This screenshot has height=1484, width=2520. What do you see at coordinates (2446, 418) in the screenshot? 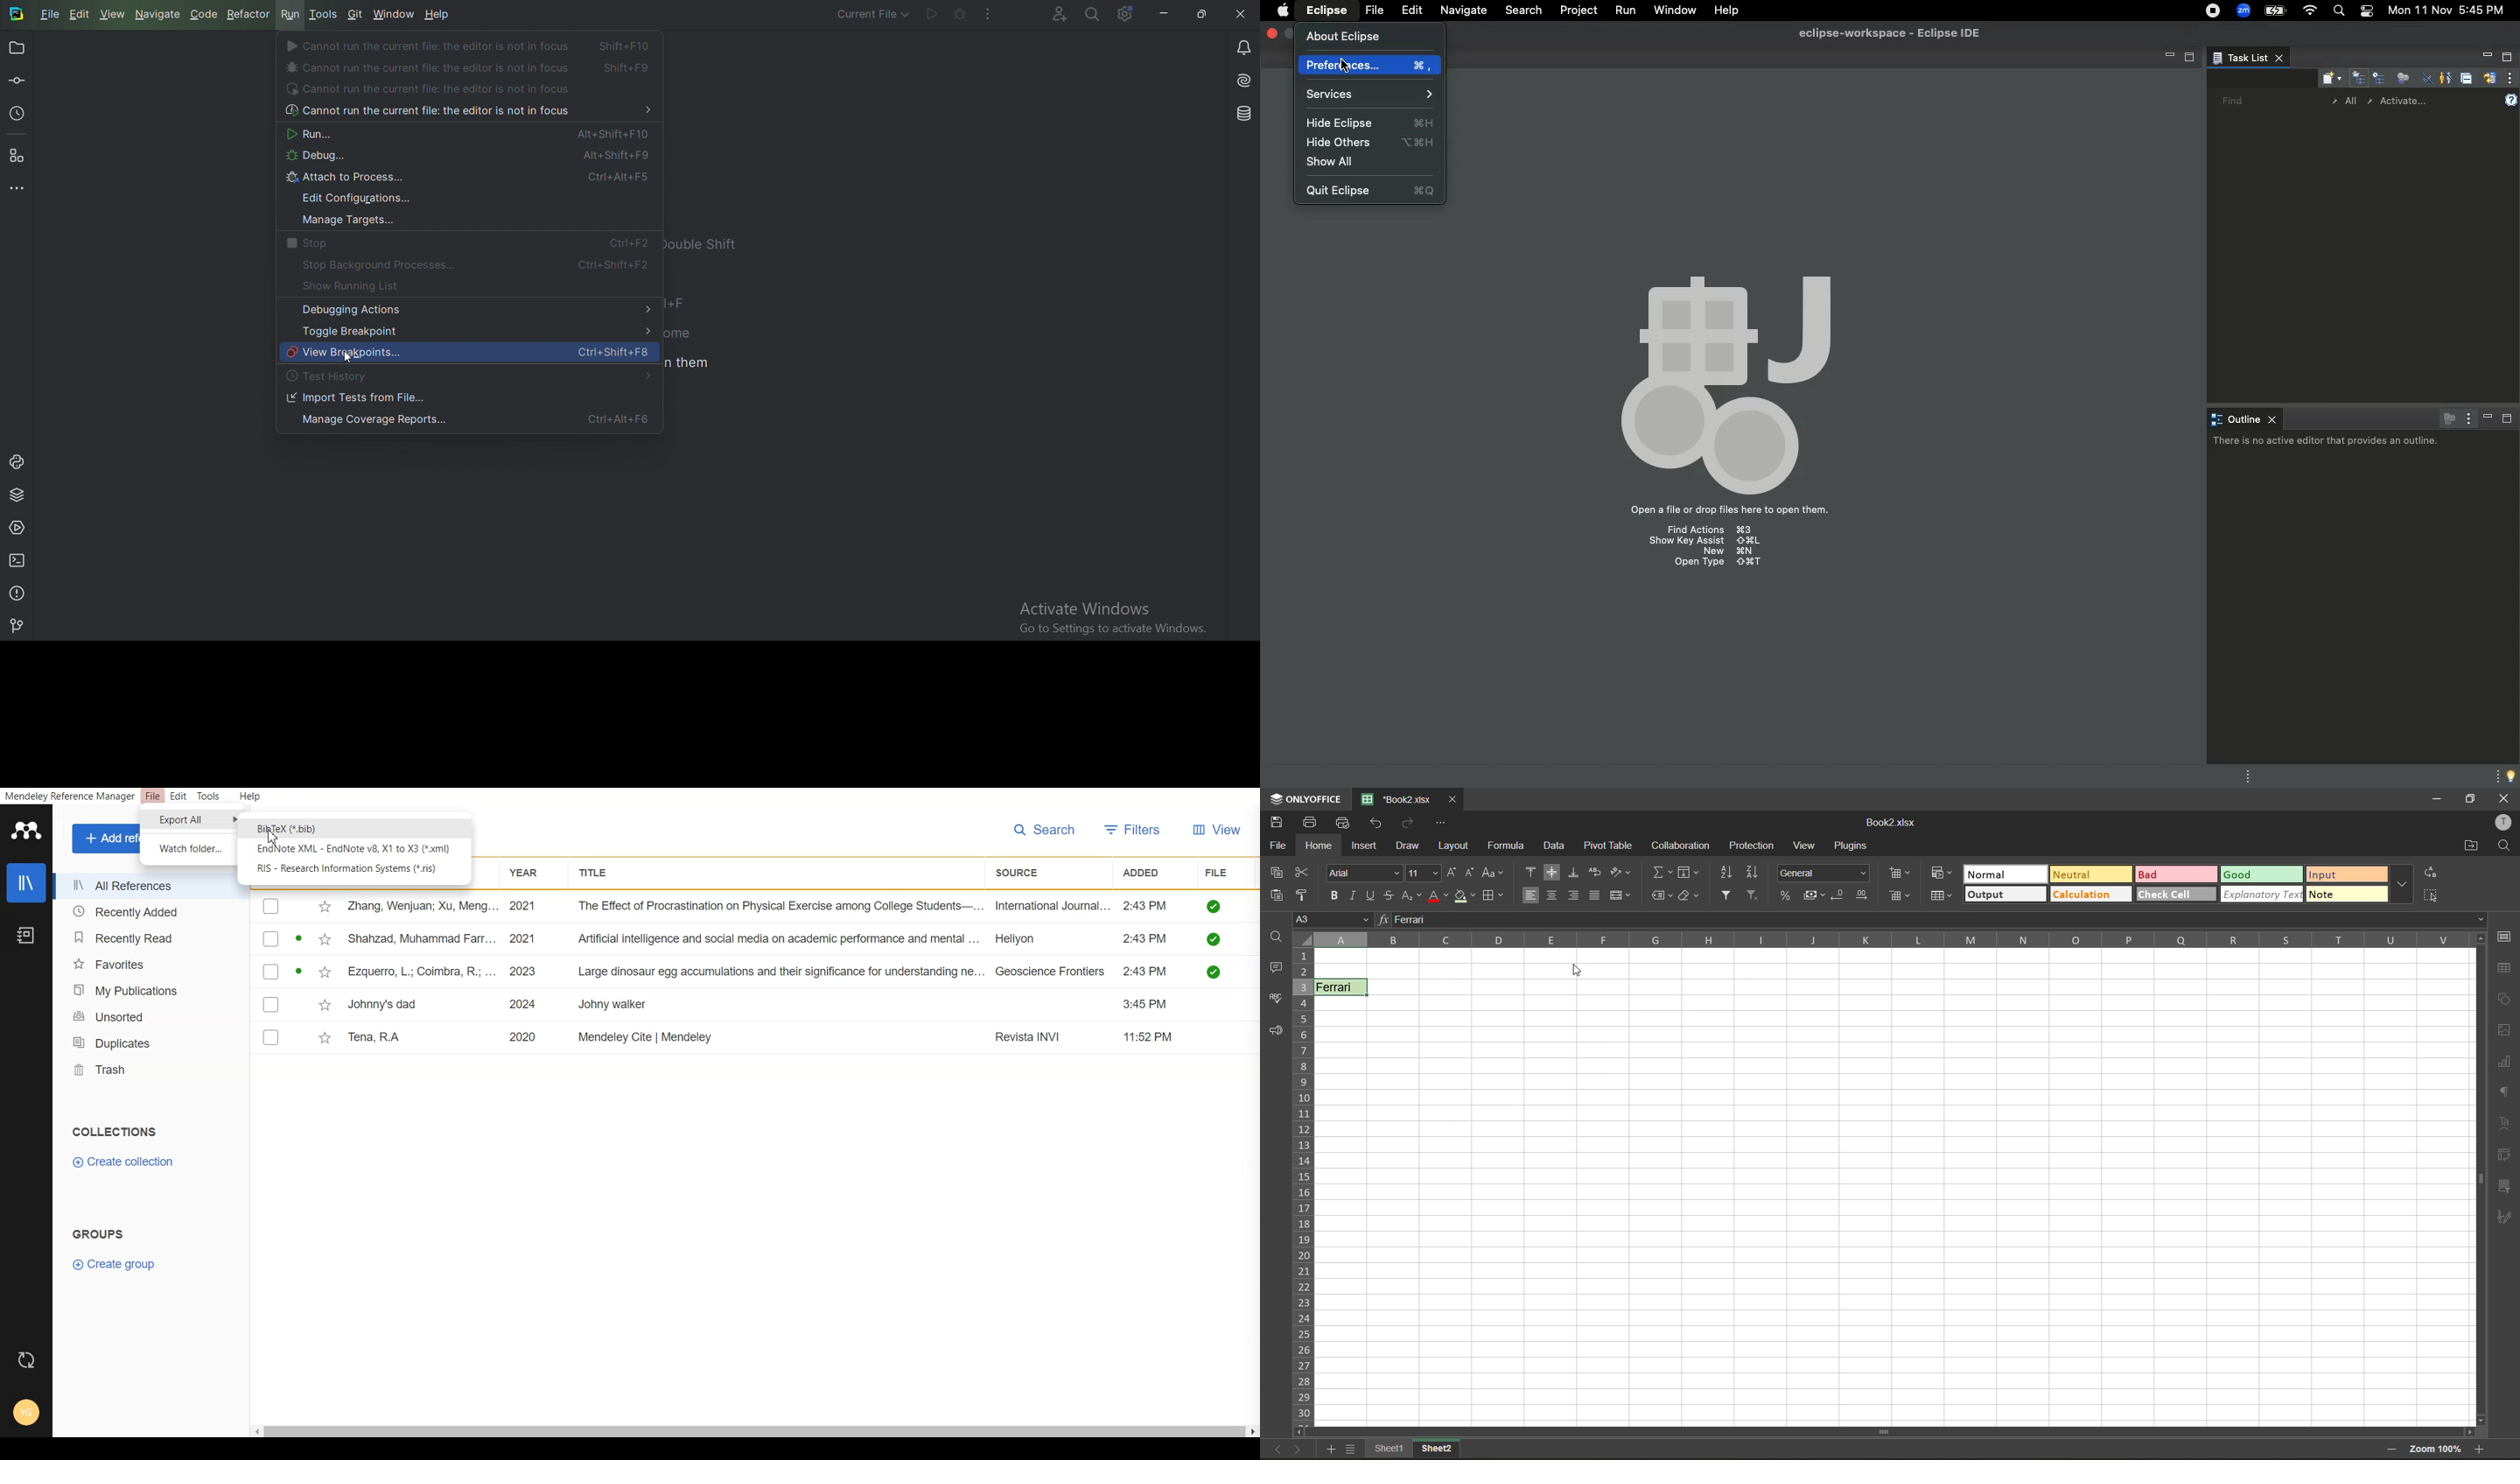
I see `Focus on active task` at bounding box center [2446, 418].